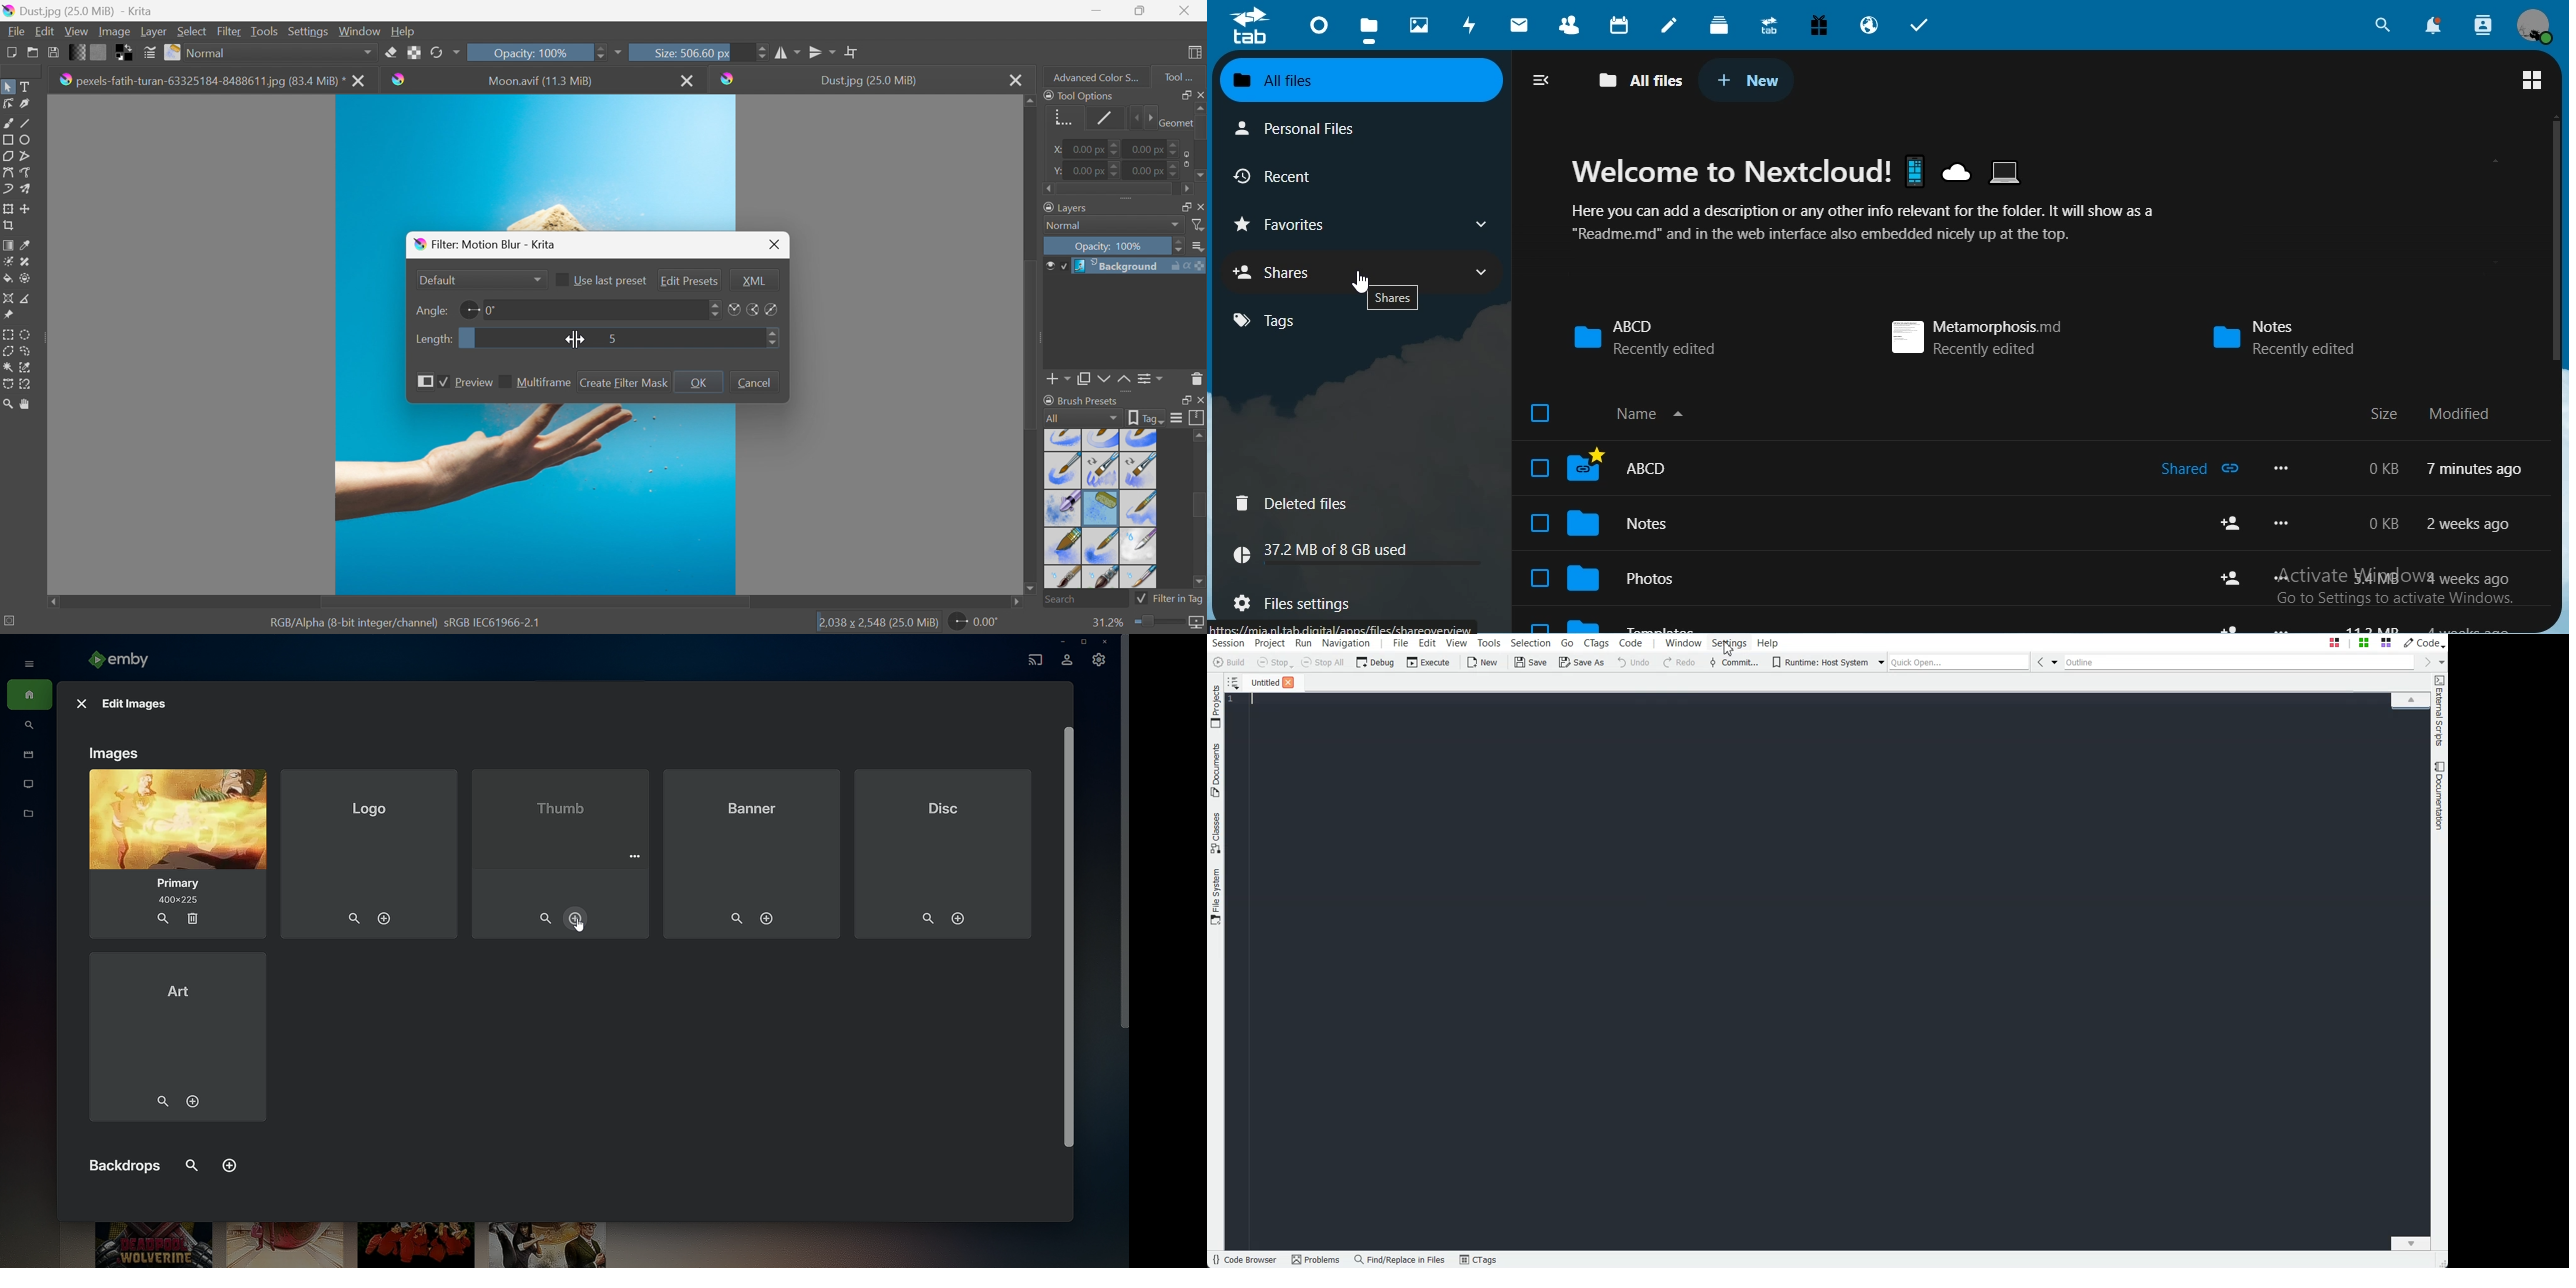  I want to click on Text tool, so click(28, 87).